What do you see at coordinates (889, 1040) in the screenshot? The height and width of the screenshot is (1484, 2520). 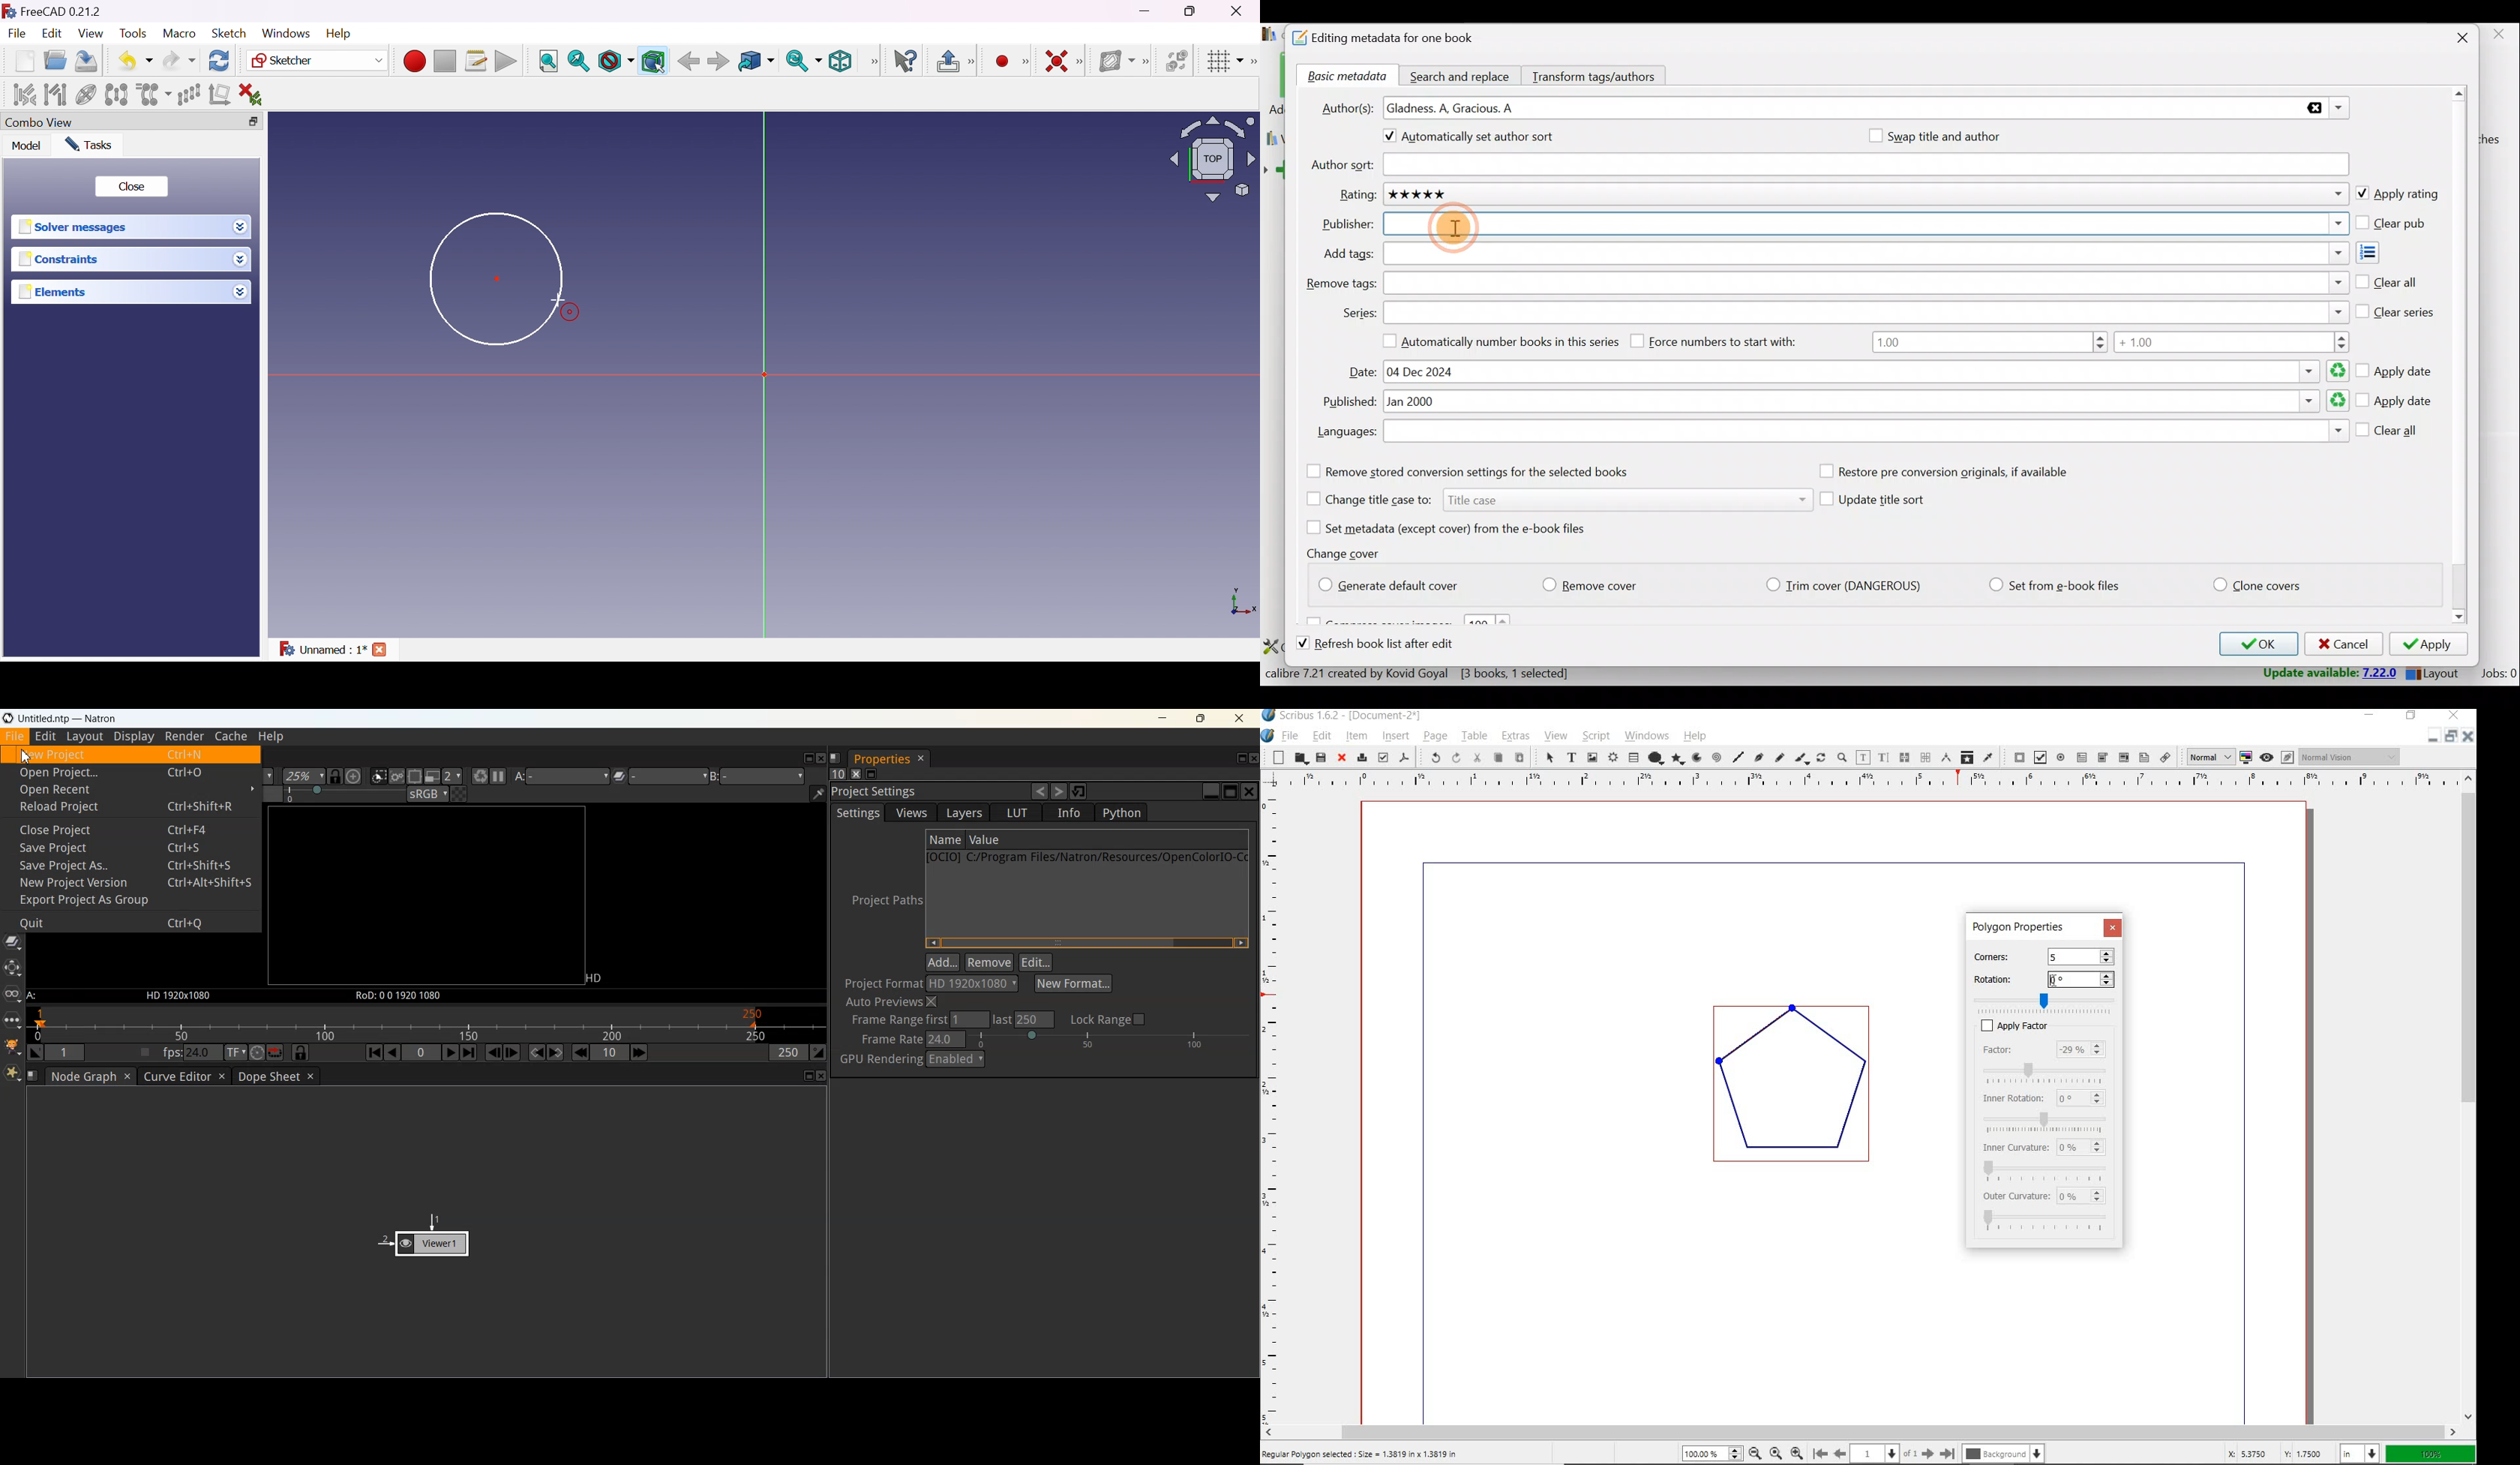 I see `Frame Rate` at bounding box center [889, 1040].